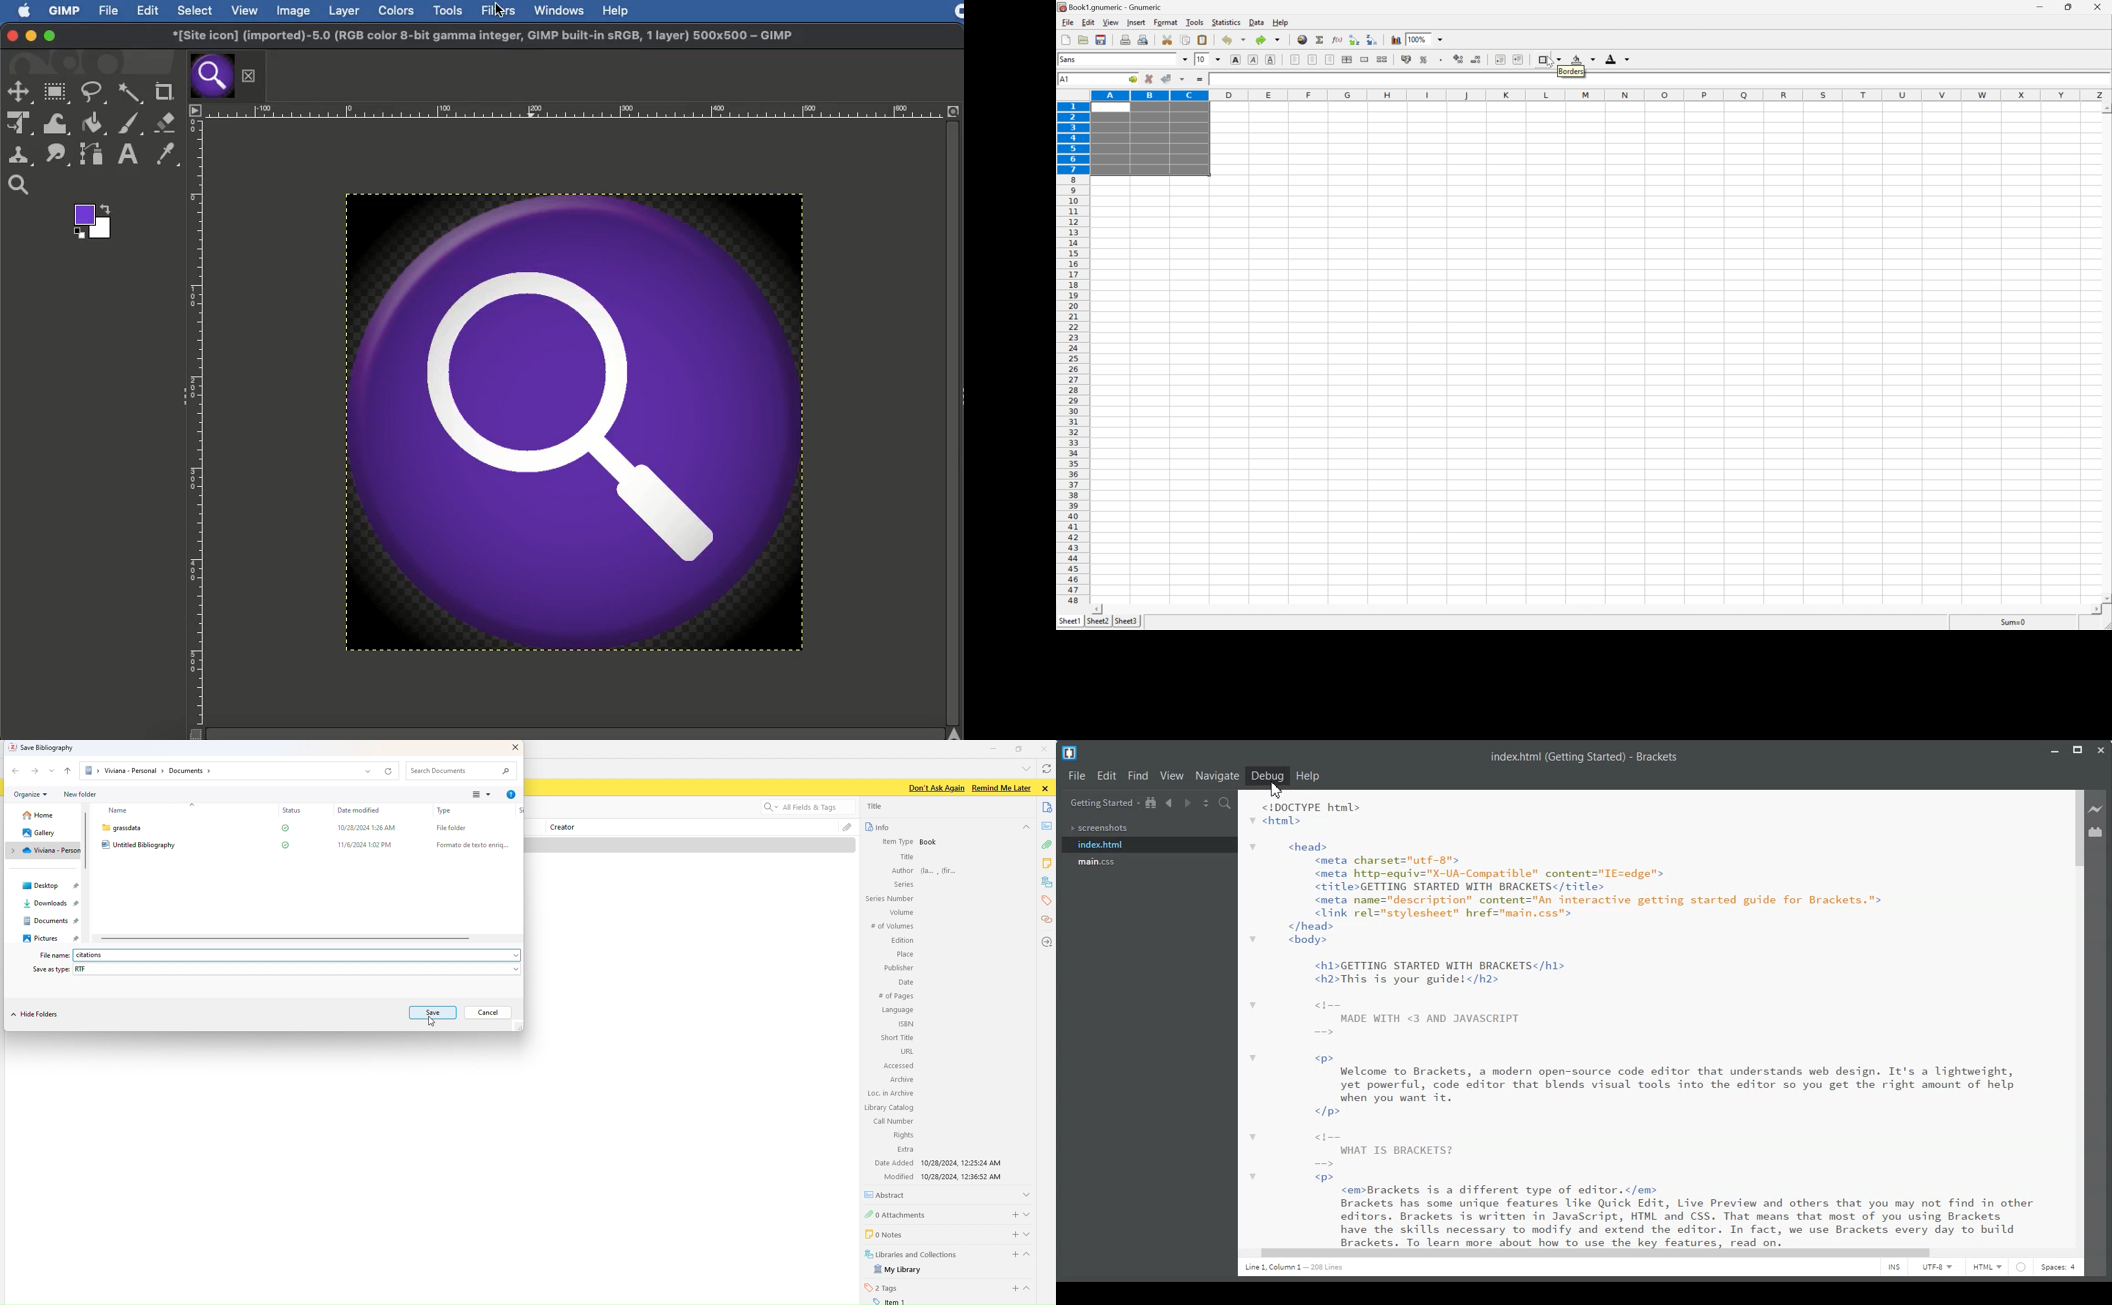 This screenshot has width=2128, height=1316. What do you see at coordinates (1104, 804) in the screenshot?
I see `Getting Started` at bounding box center [1104, 804].